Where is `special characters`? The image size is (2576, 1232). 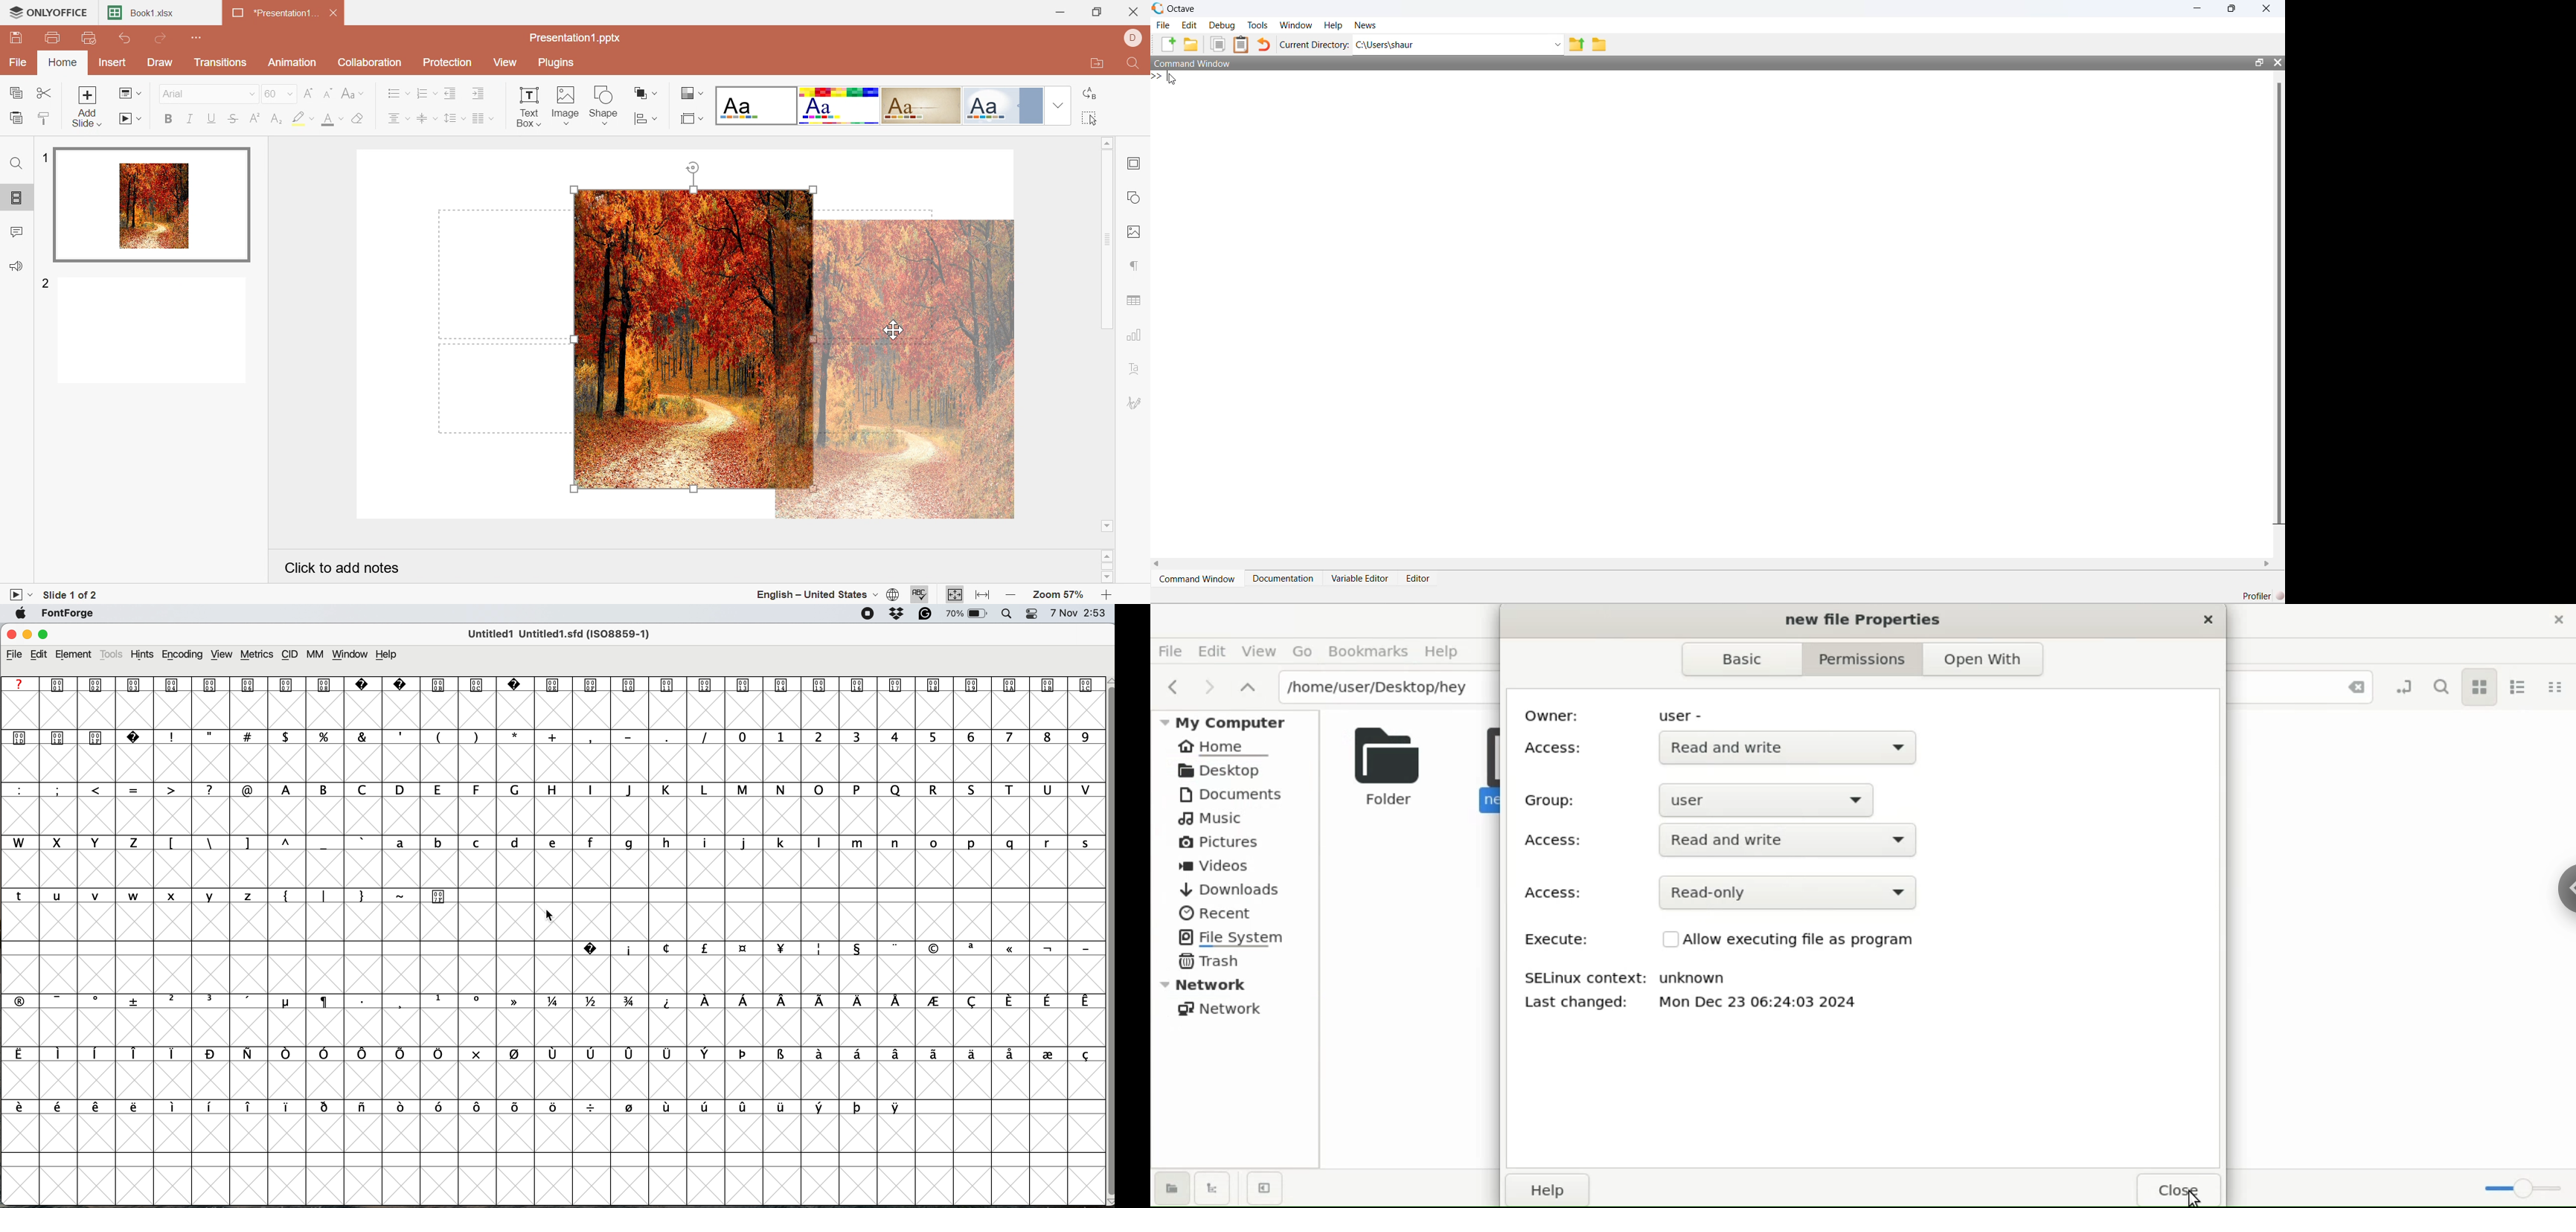
special characters is located at coordinates (438, 737).